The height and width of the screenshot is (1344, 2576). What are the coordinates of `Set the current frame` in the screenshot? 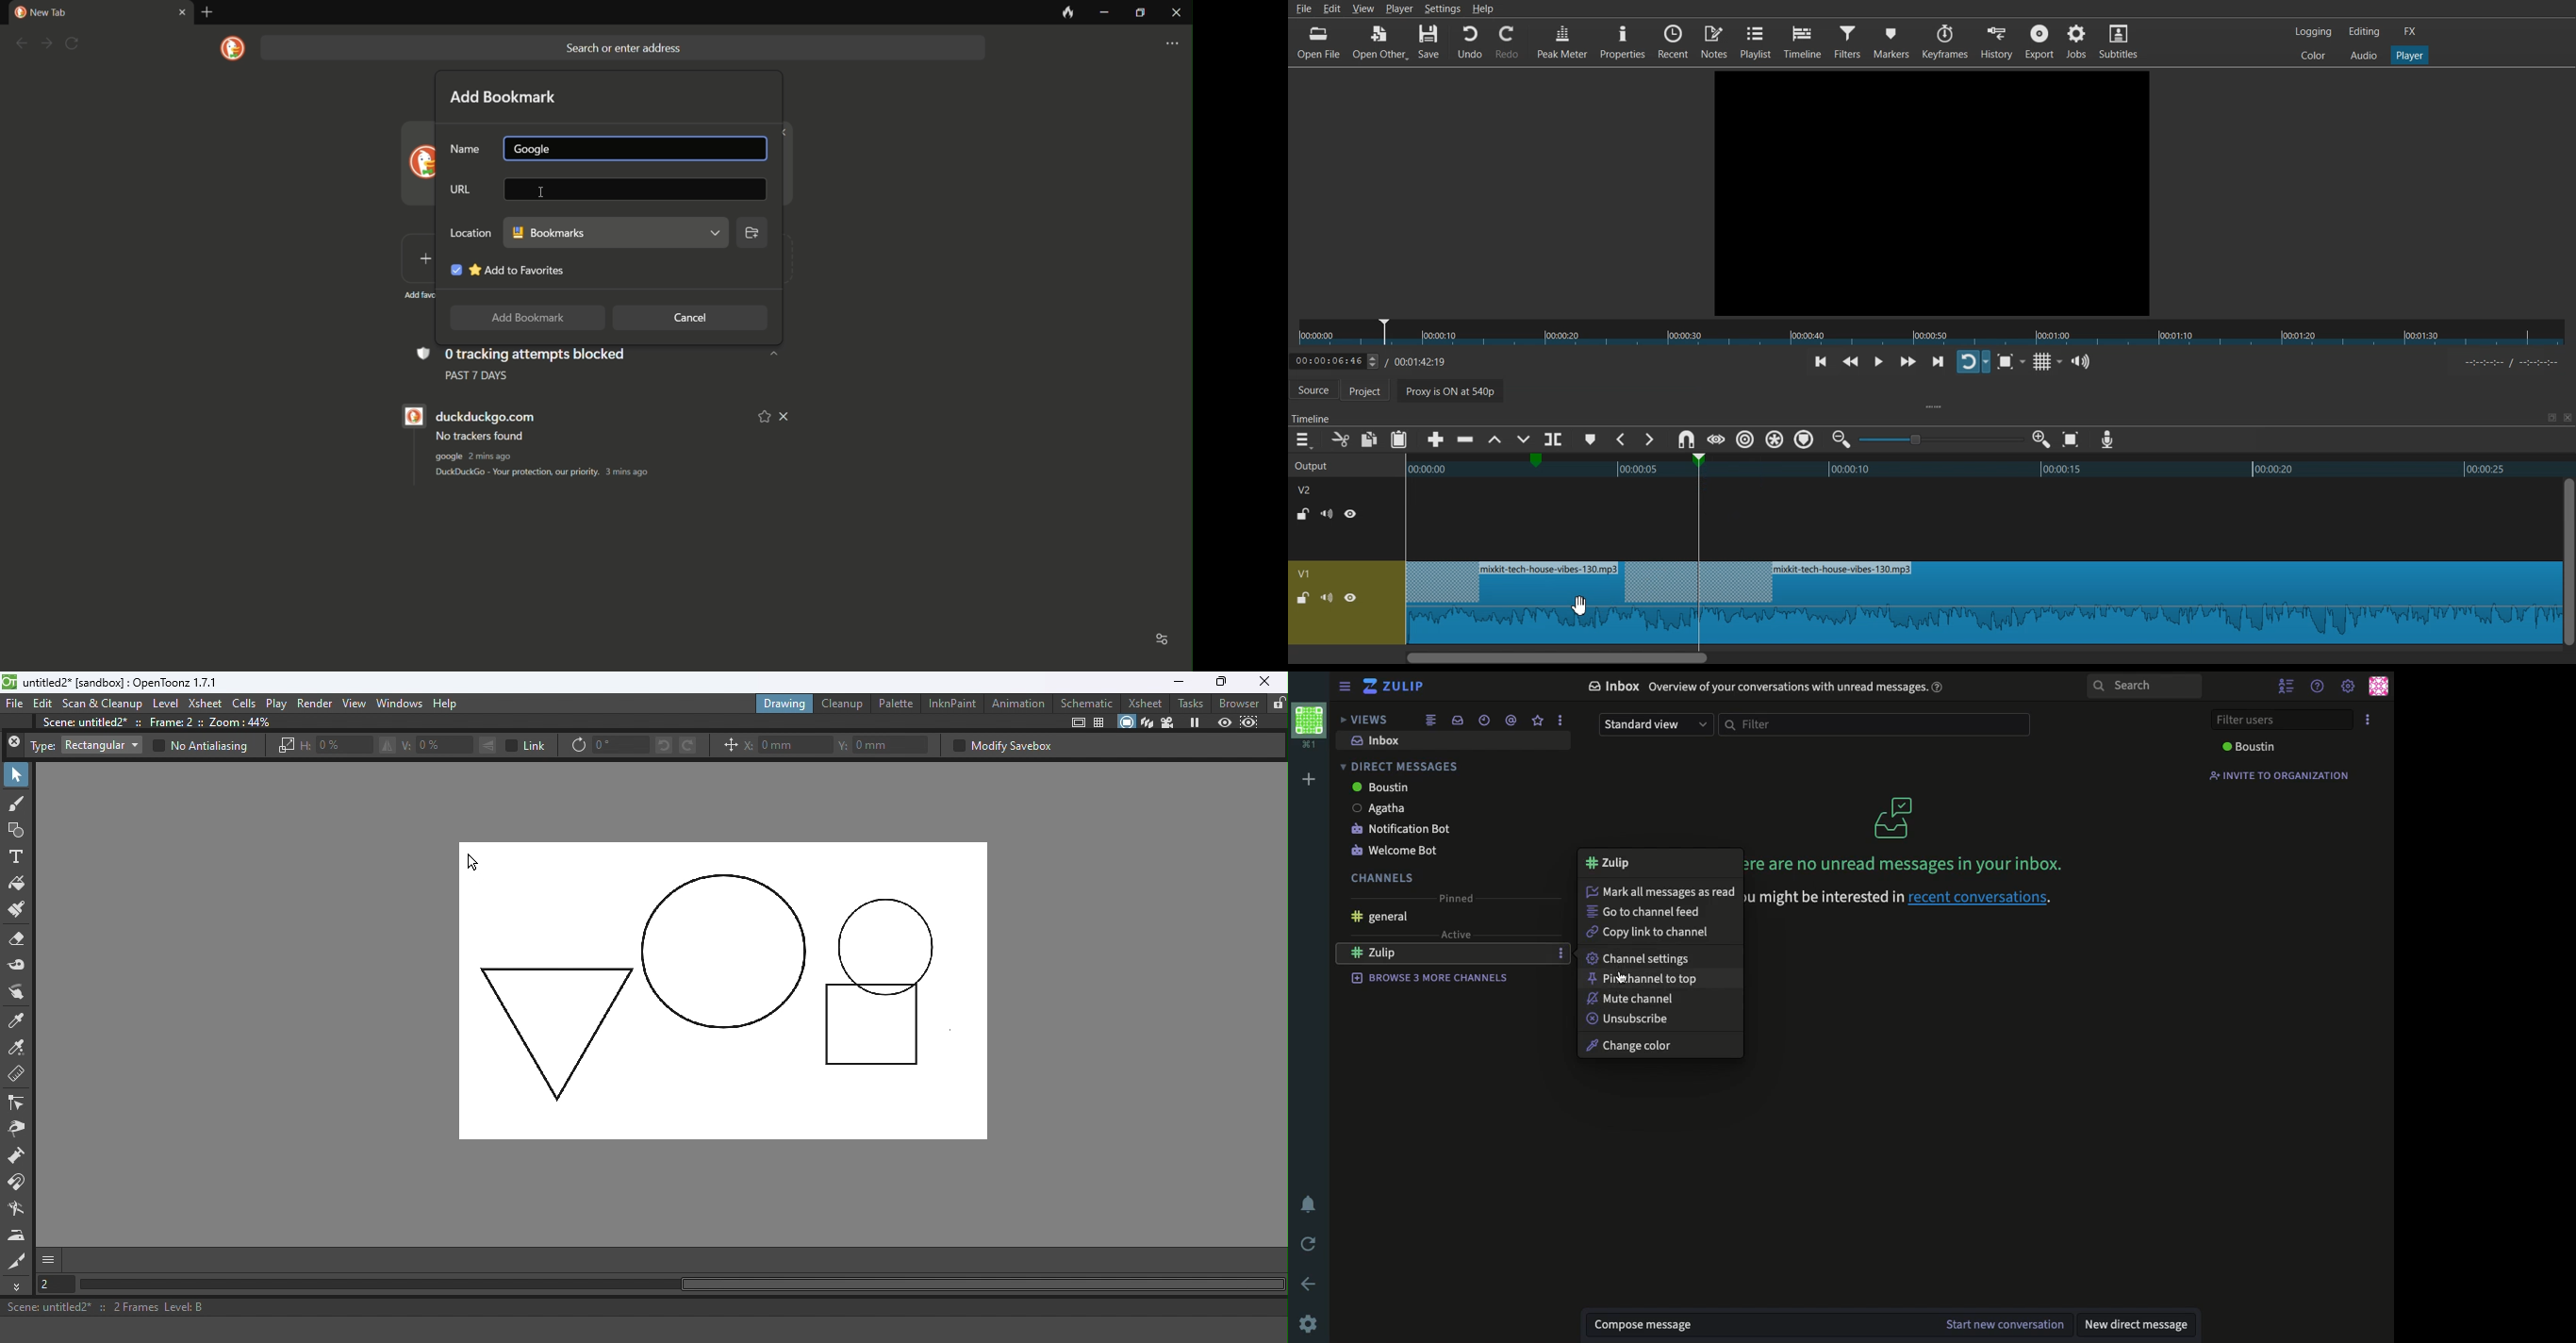 It's located at (58, 1285).